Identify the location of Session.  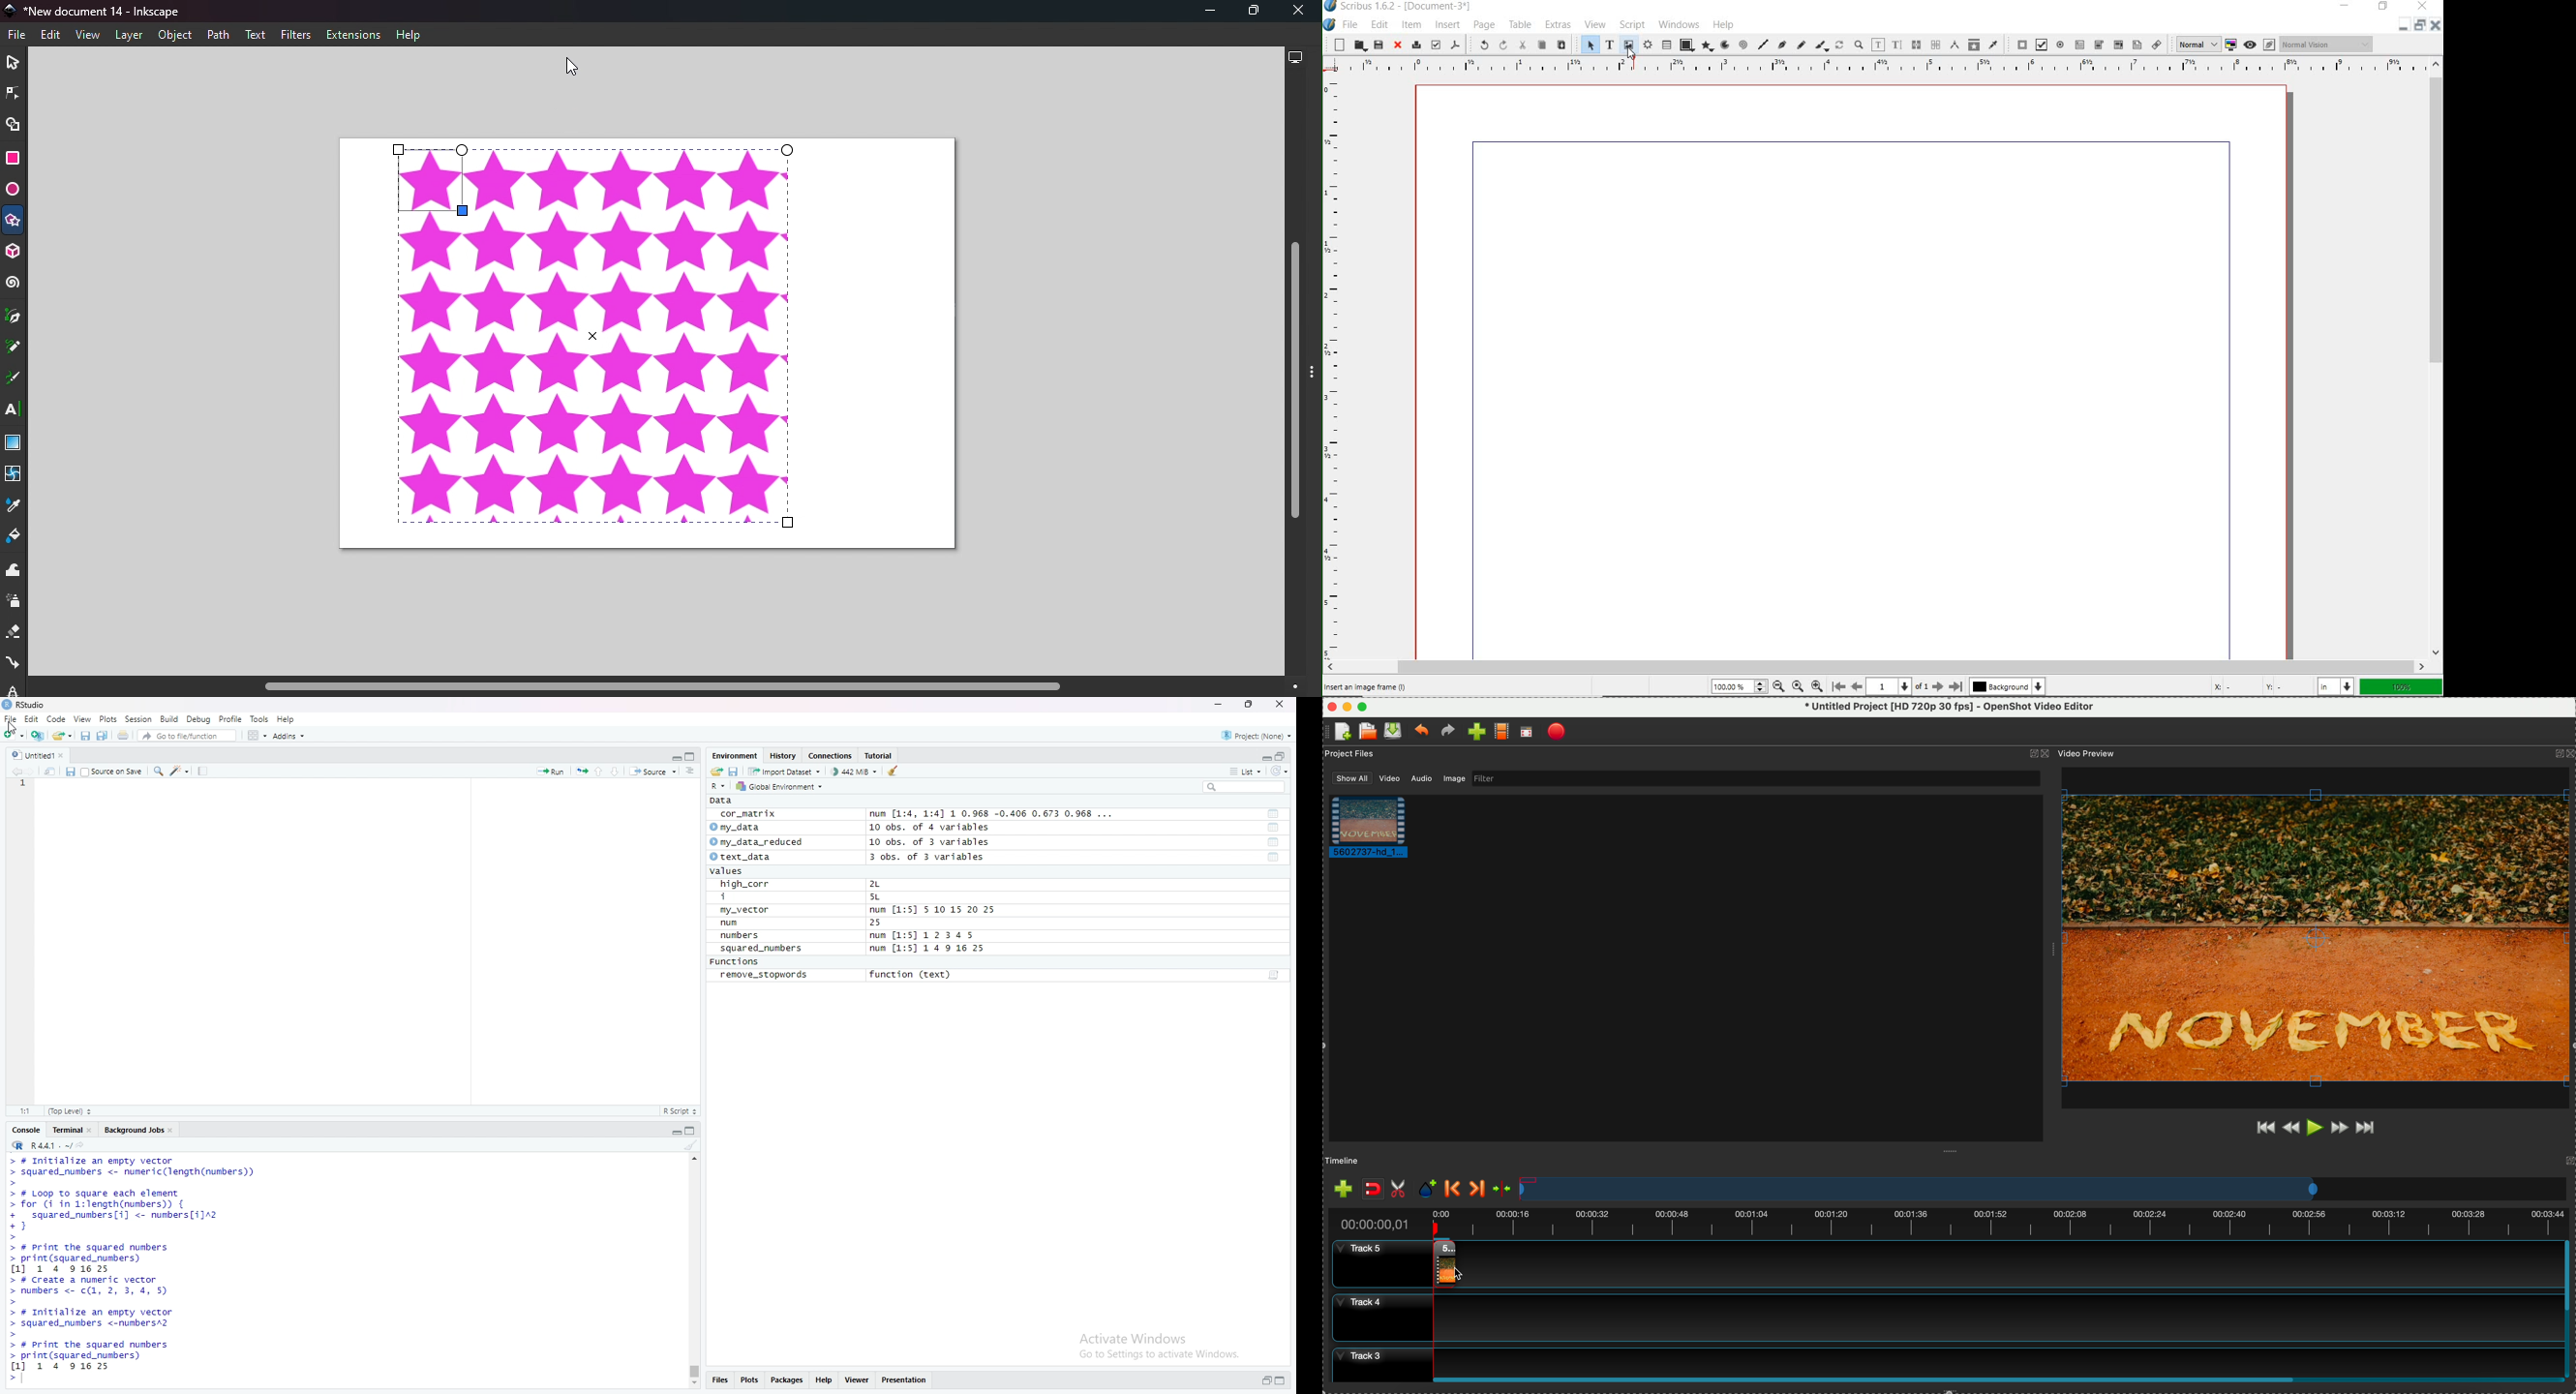
(137, 720).